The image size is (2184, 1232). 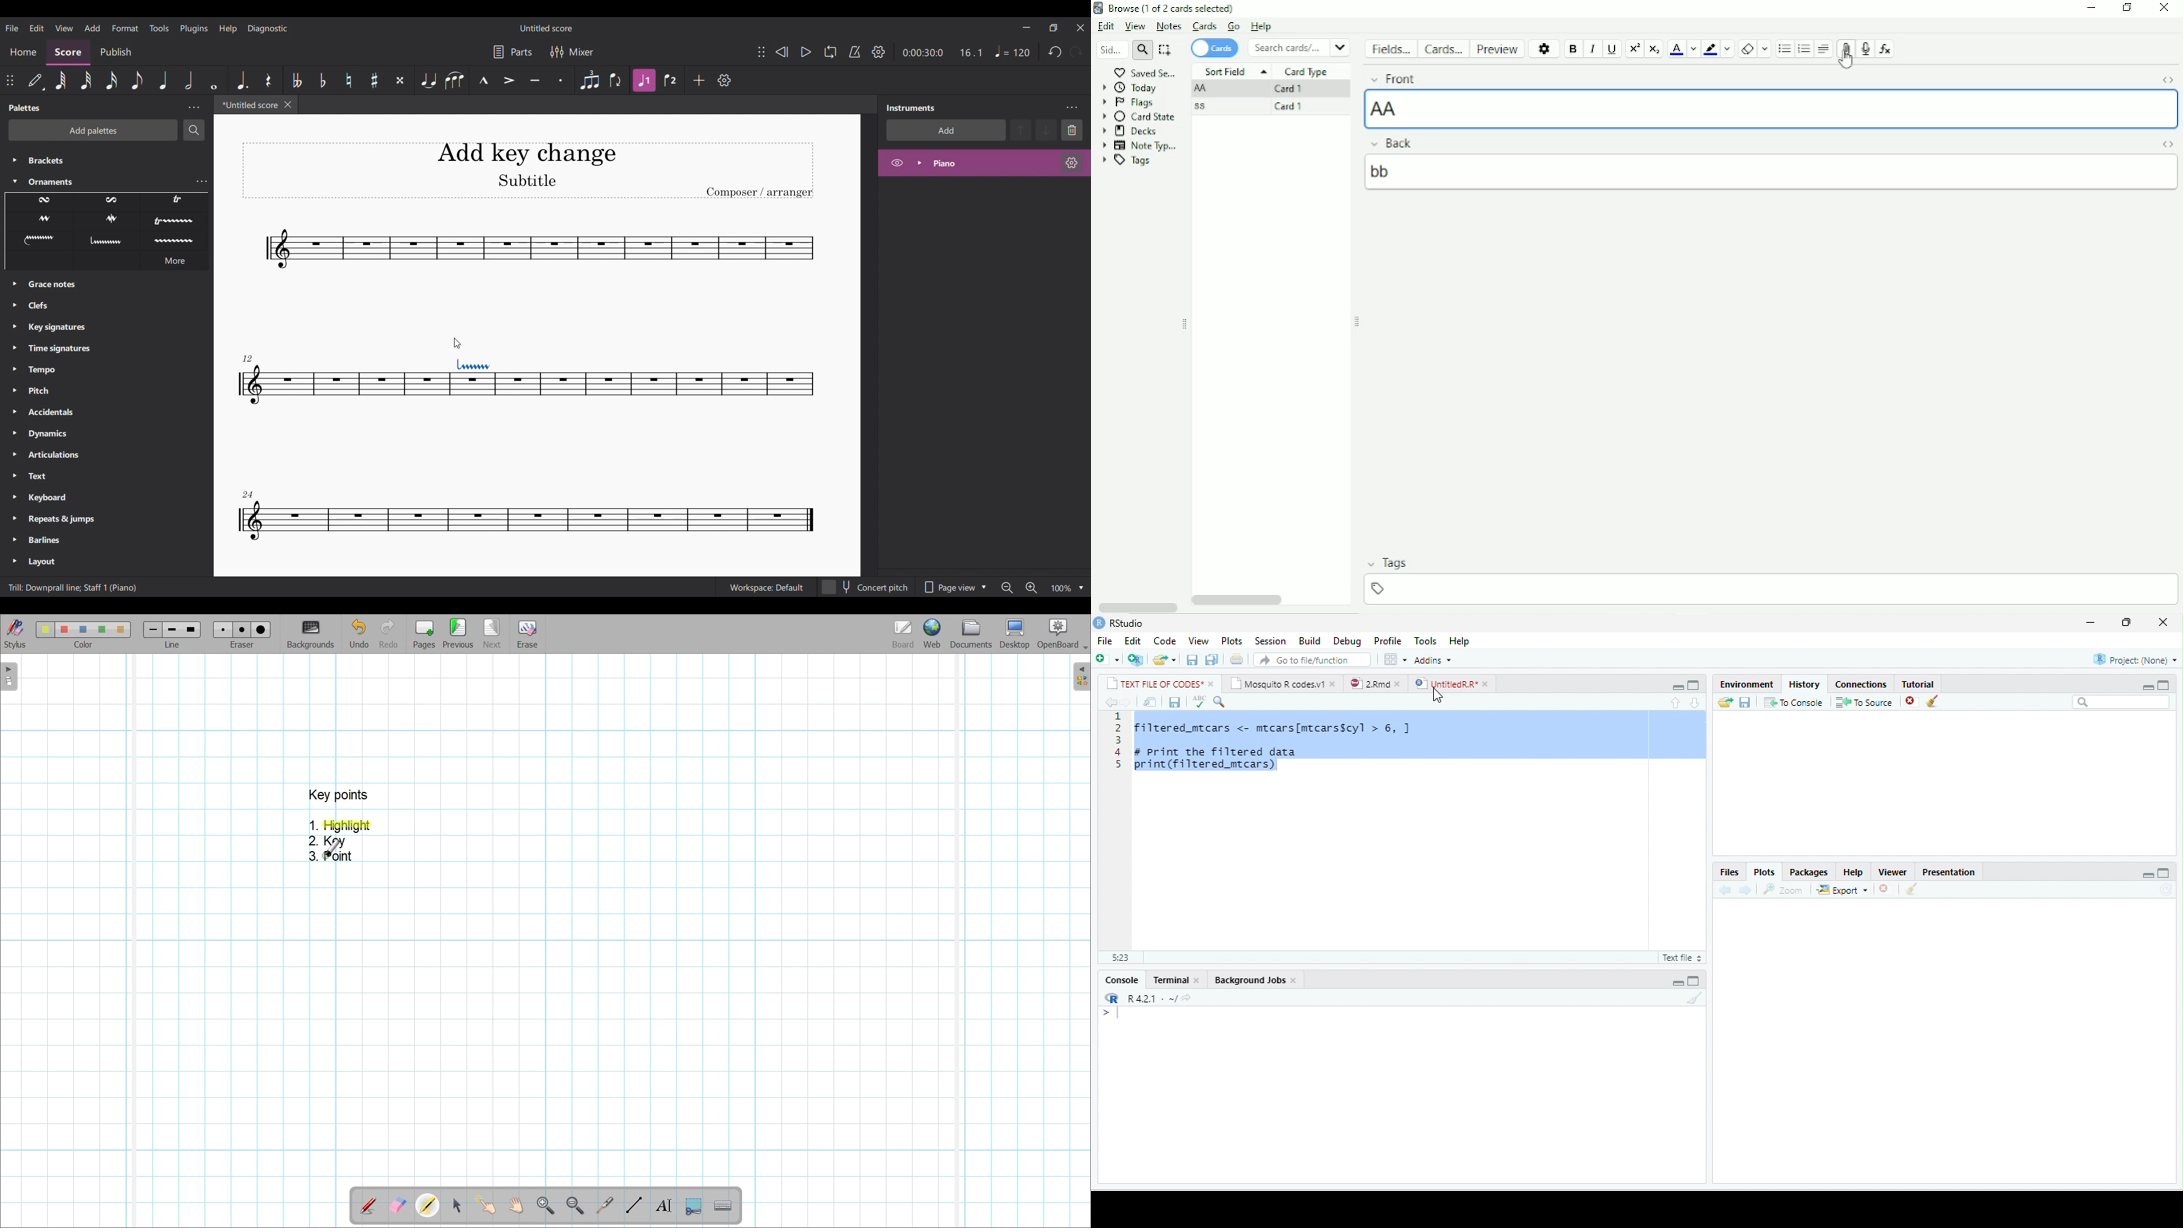 I want to click on Fields, so click(x=1390, y=48).